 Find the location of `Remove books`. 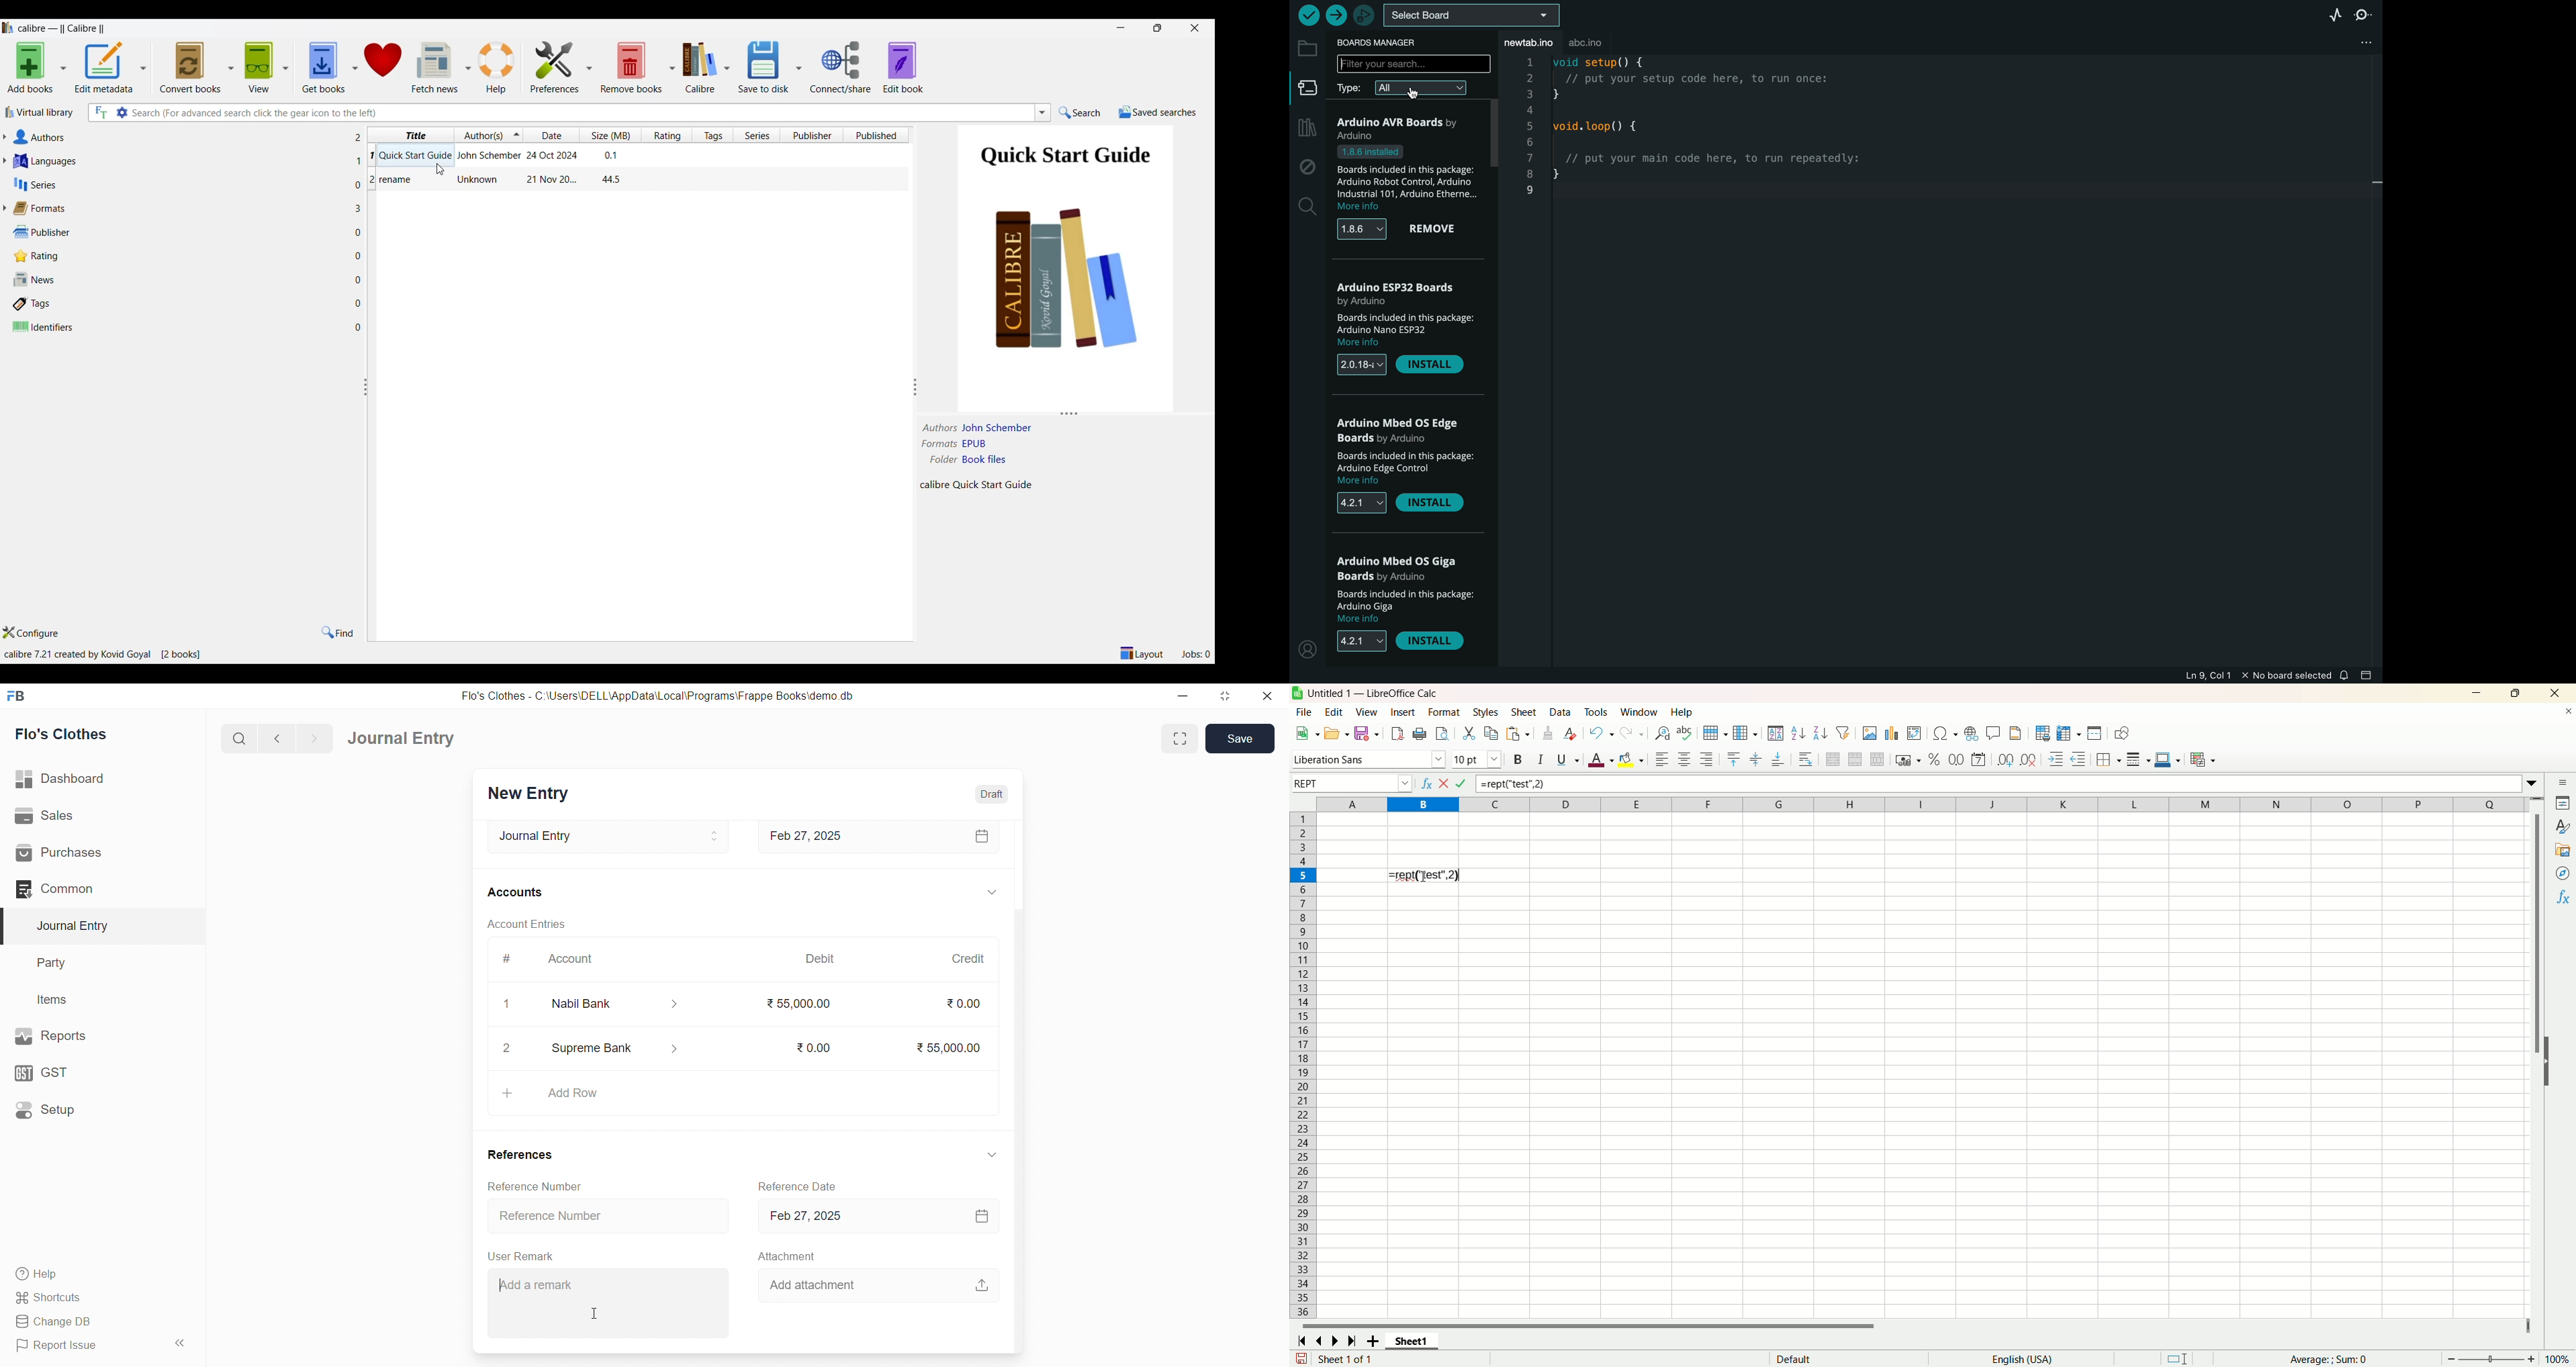

Remove books is located at coordinates (631, 66).